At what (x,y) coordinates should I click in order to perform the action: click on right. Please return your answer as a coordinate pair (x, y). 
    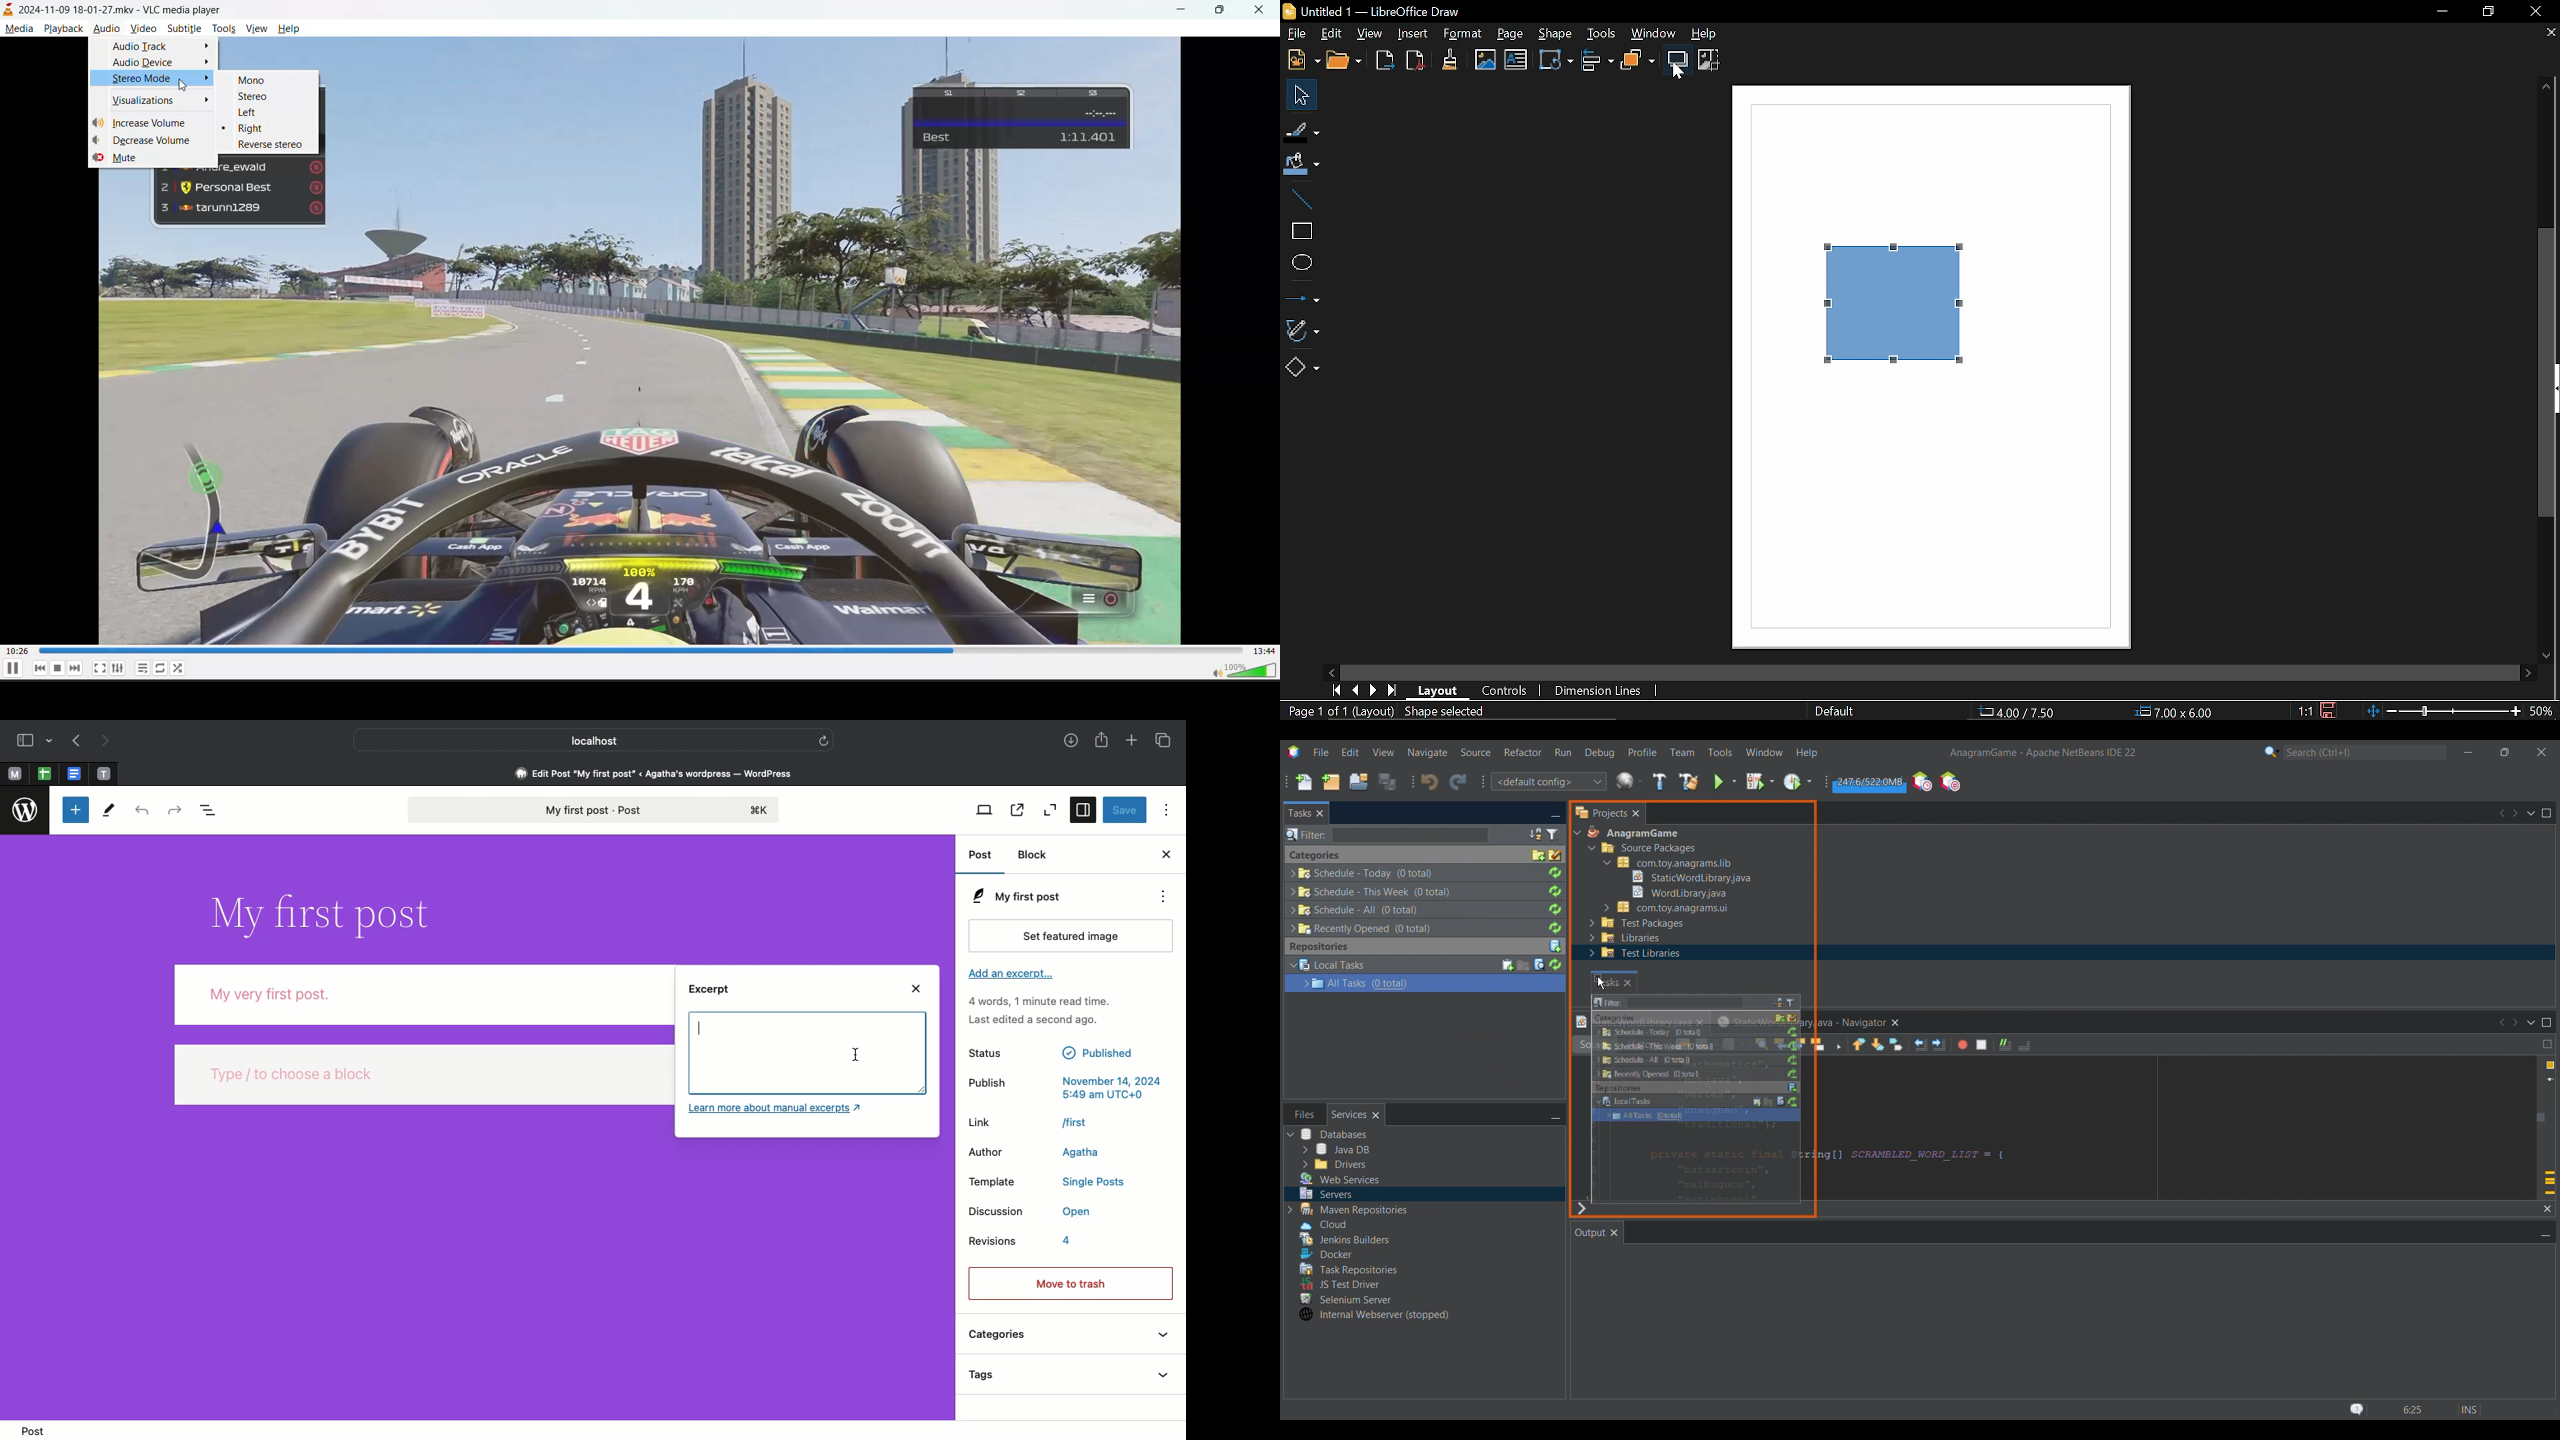
    Looking at the image, I should click on (251, 129).